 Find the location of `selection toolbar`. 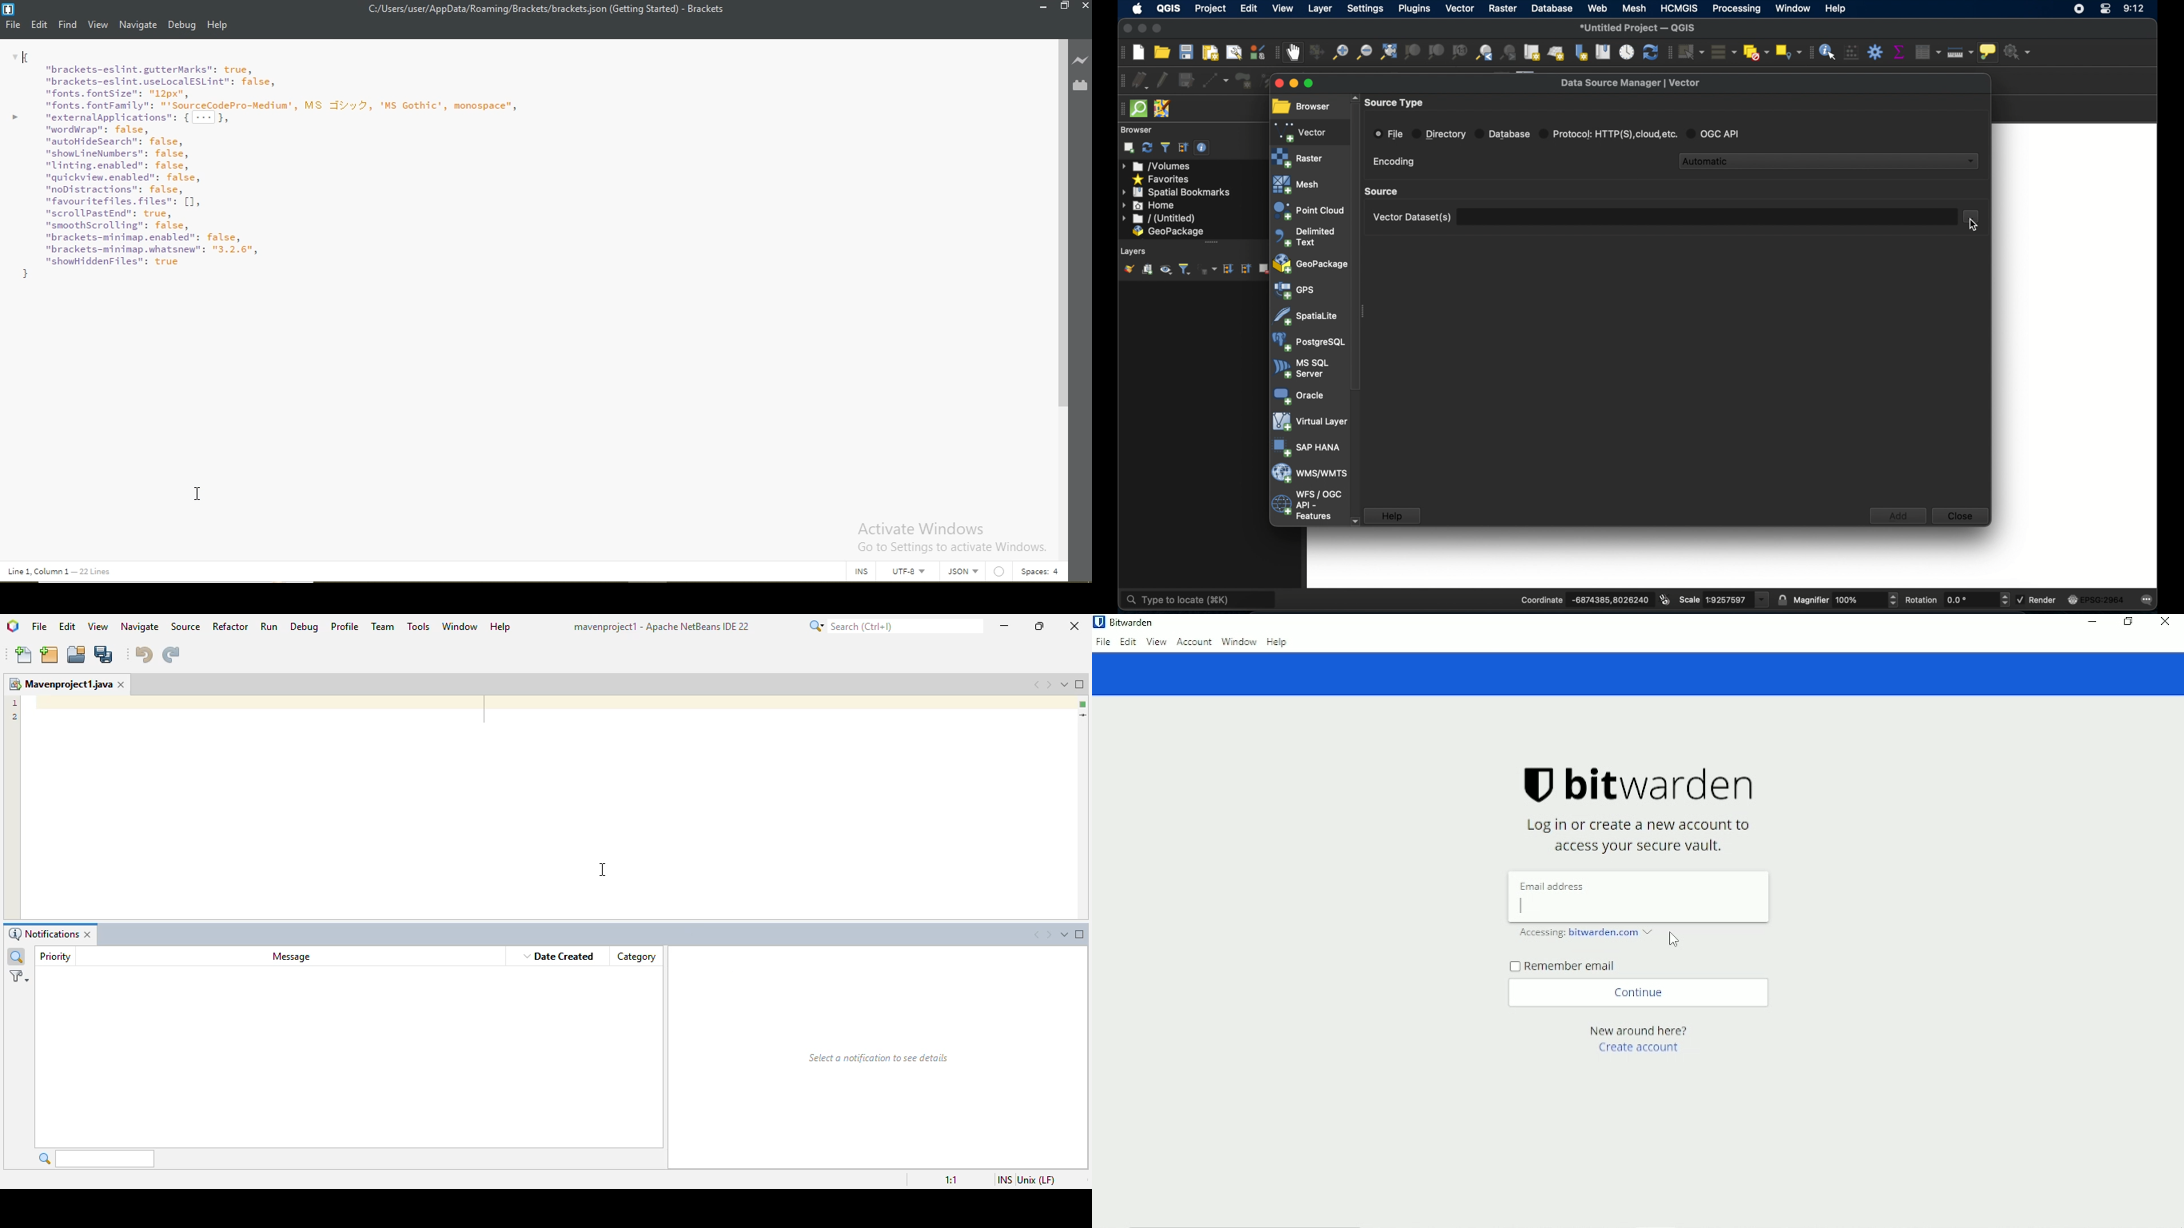

selection toolbar is located at coordinates (1669, 52).